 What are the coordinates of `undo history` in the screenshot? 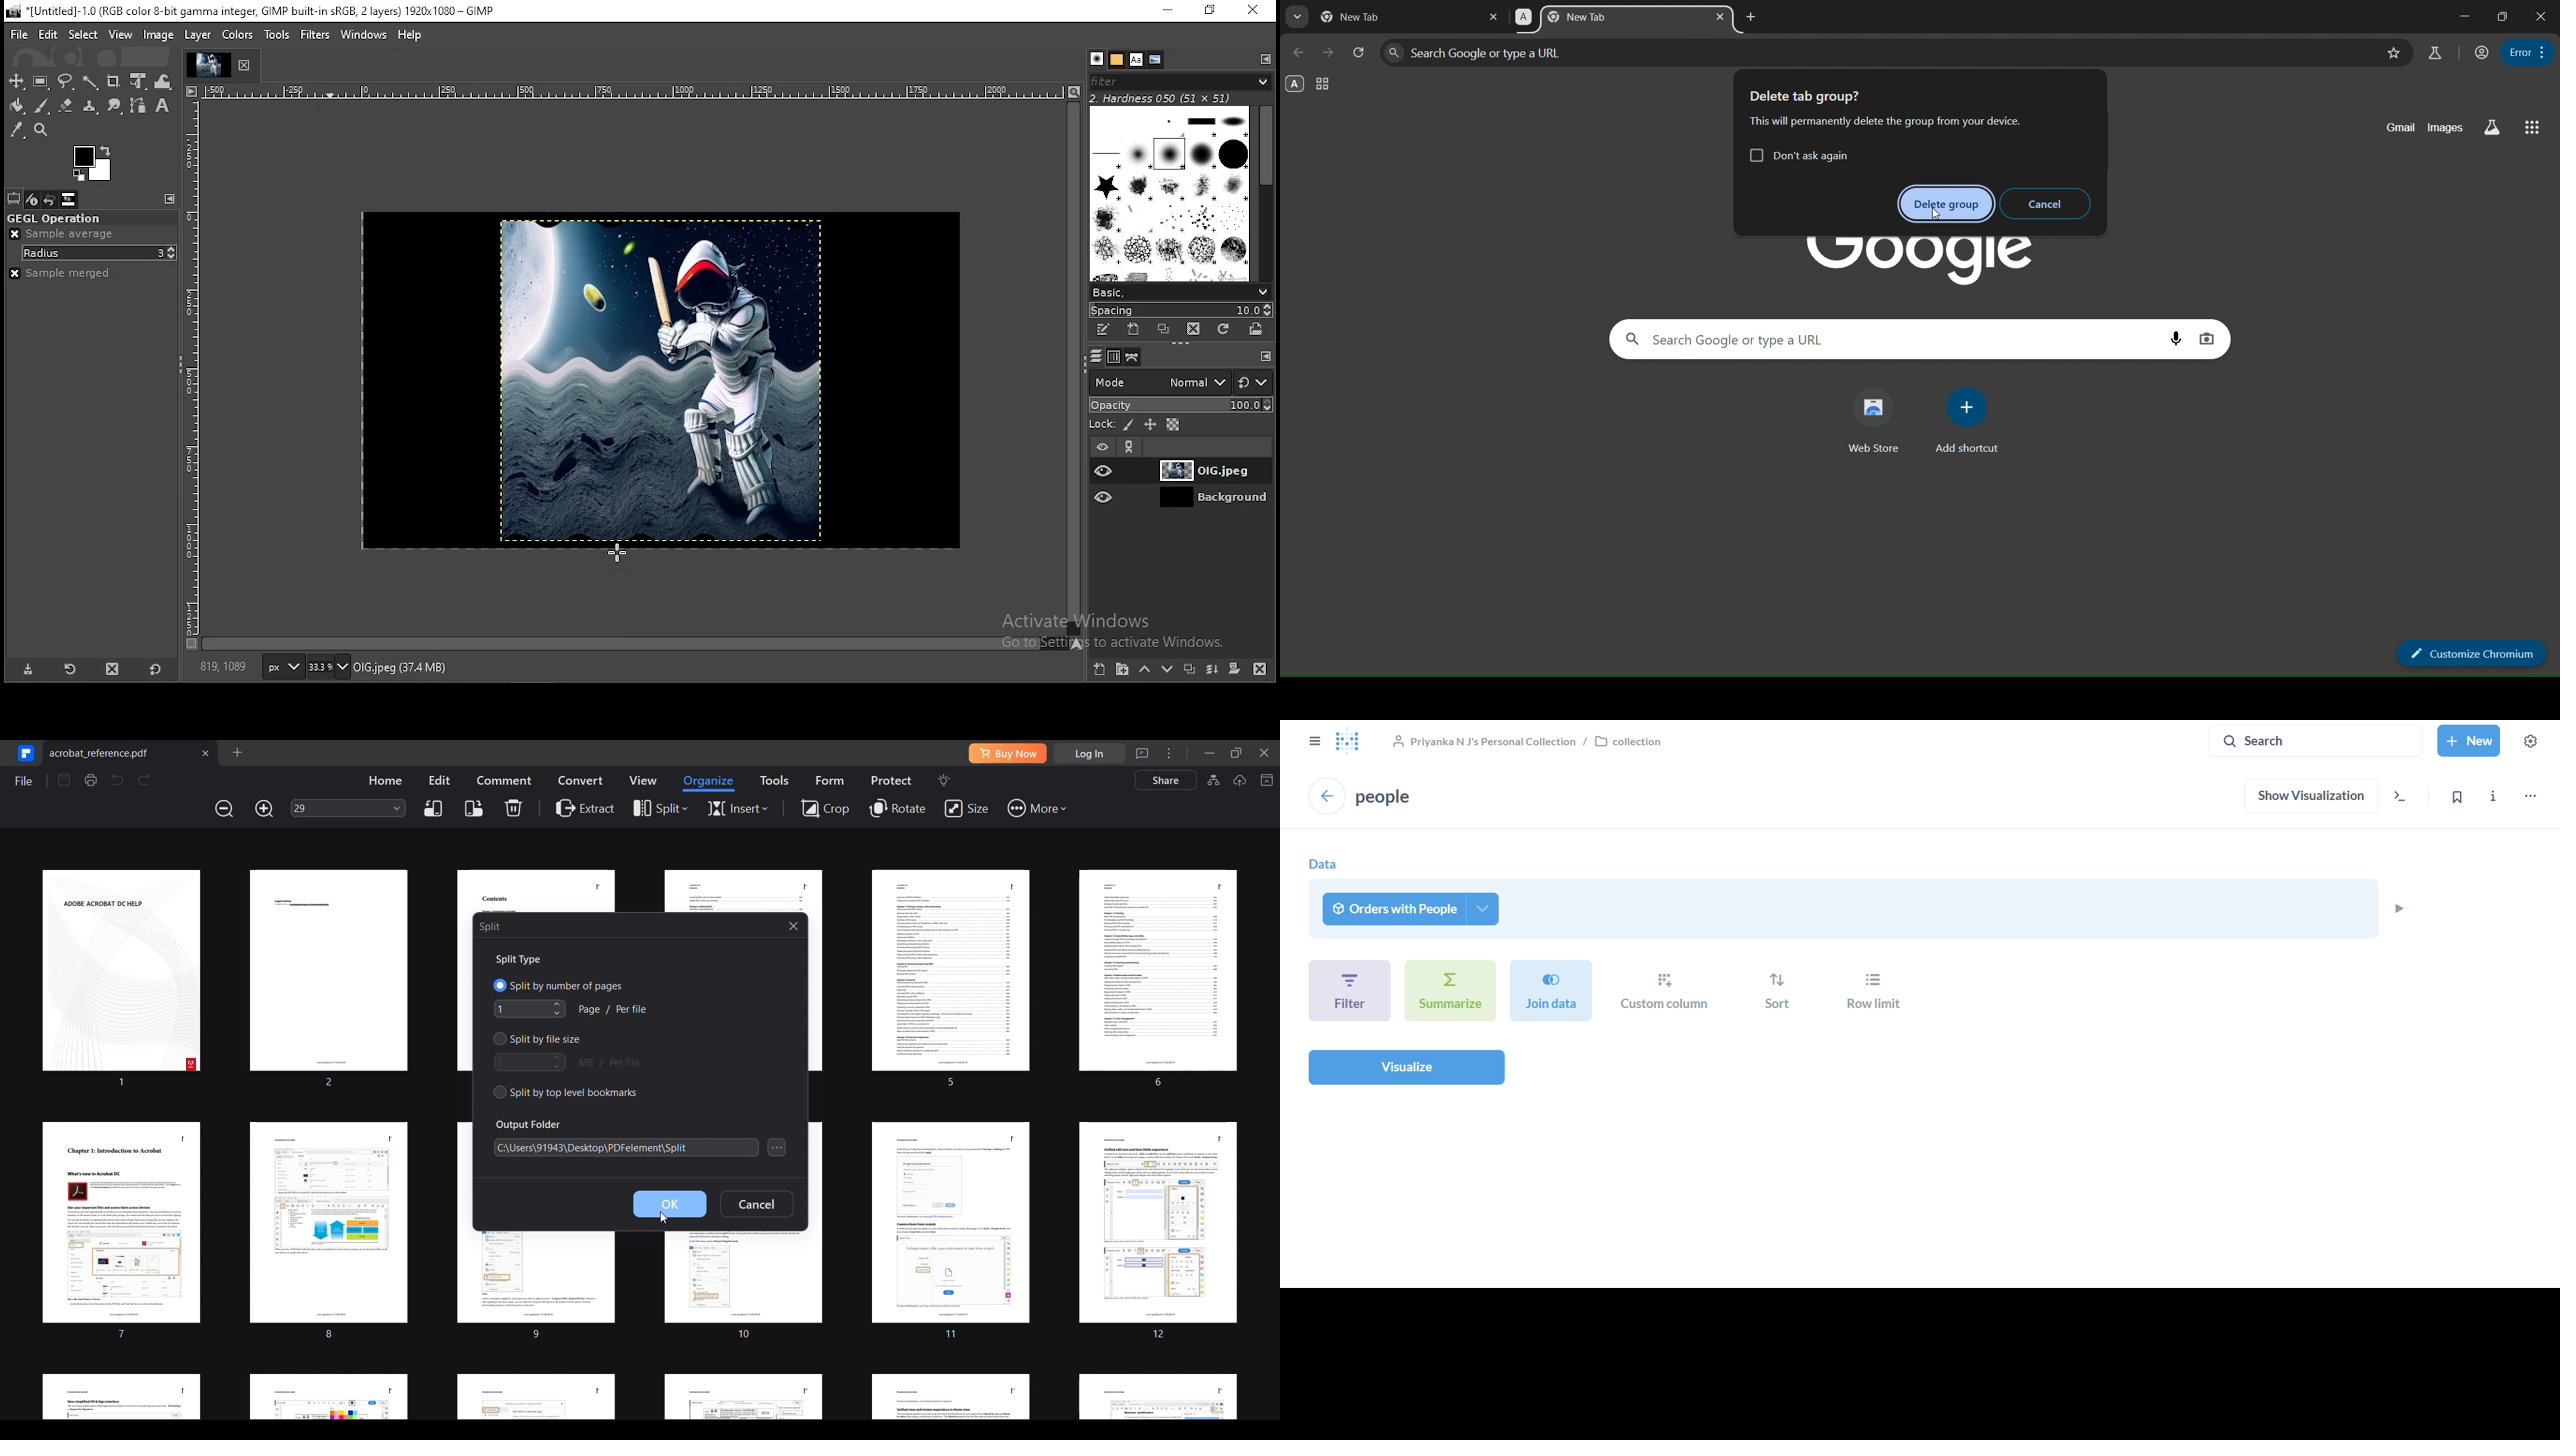 It's located at (51, 200).